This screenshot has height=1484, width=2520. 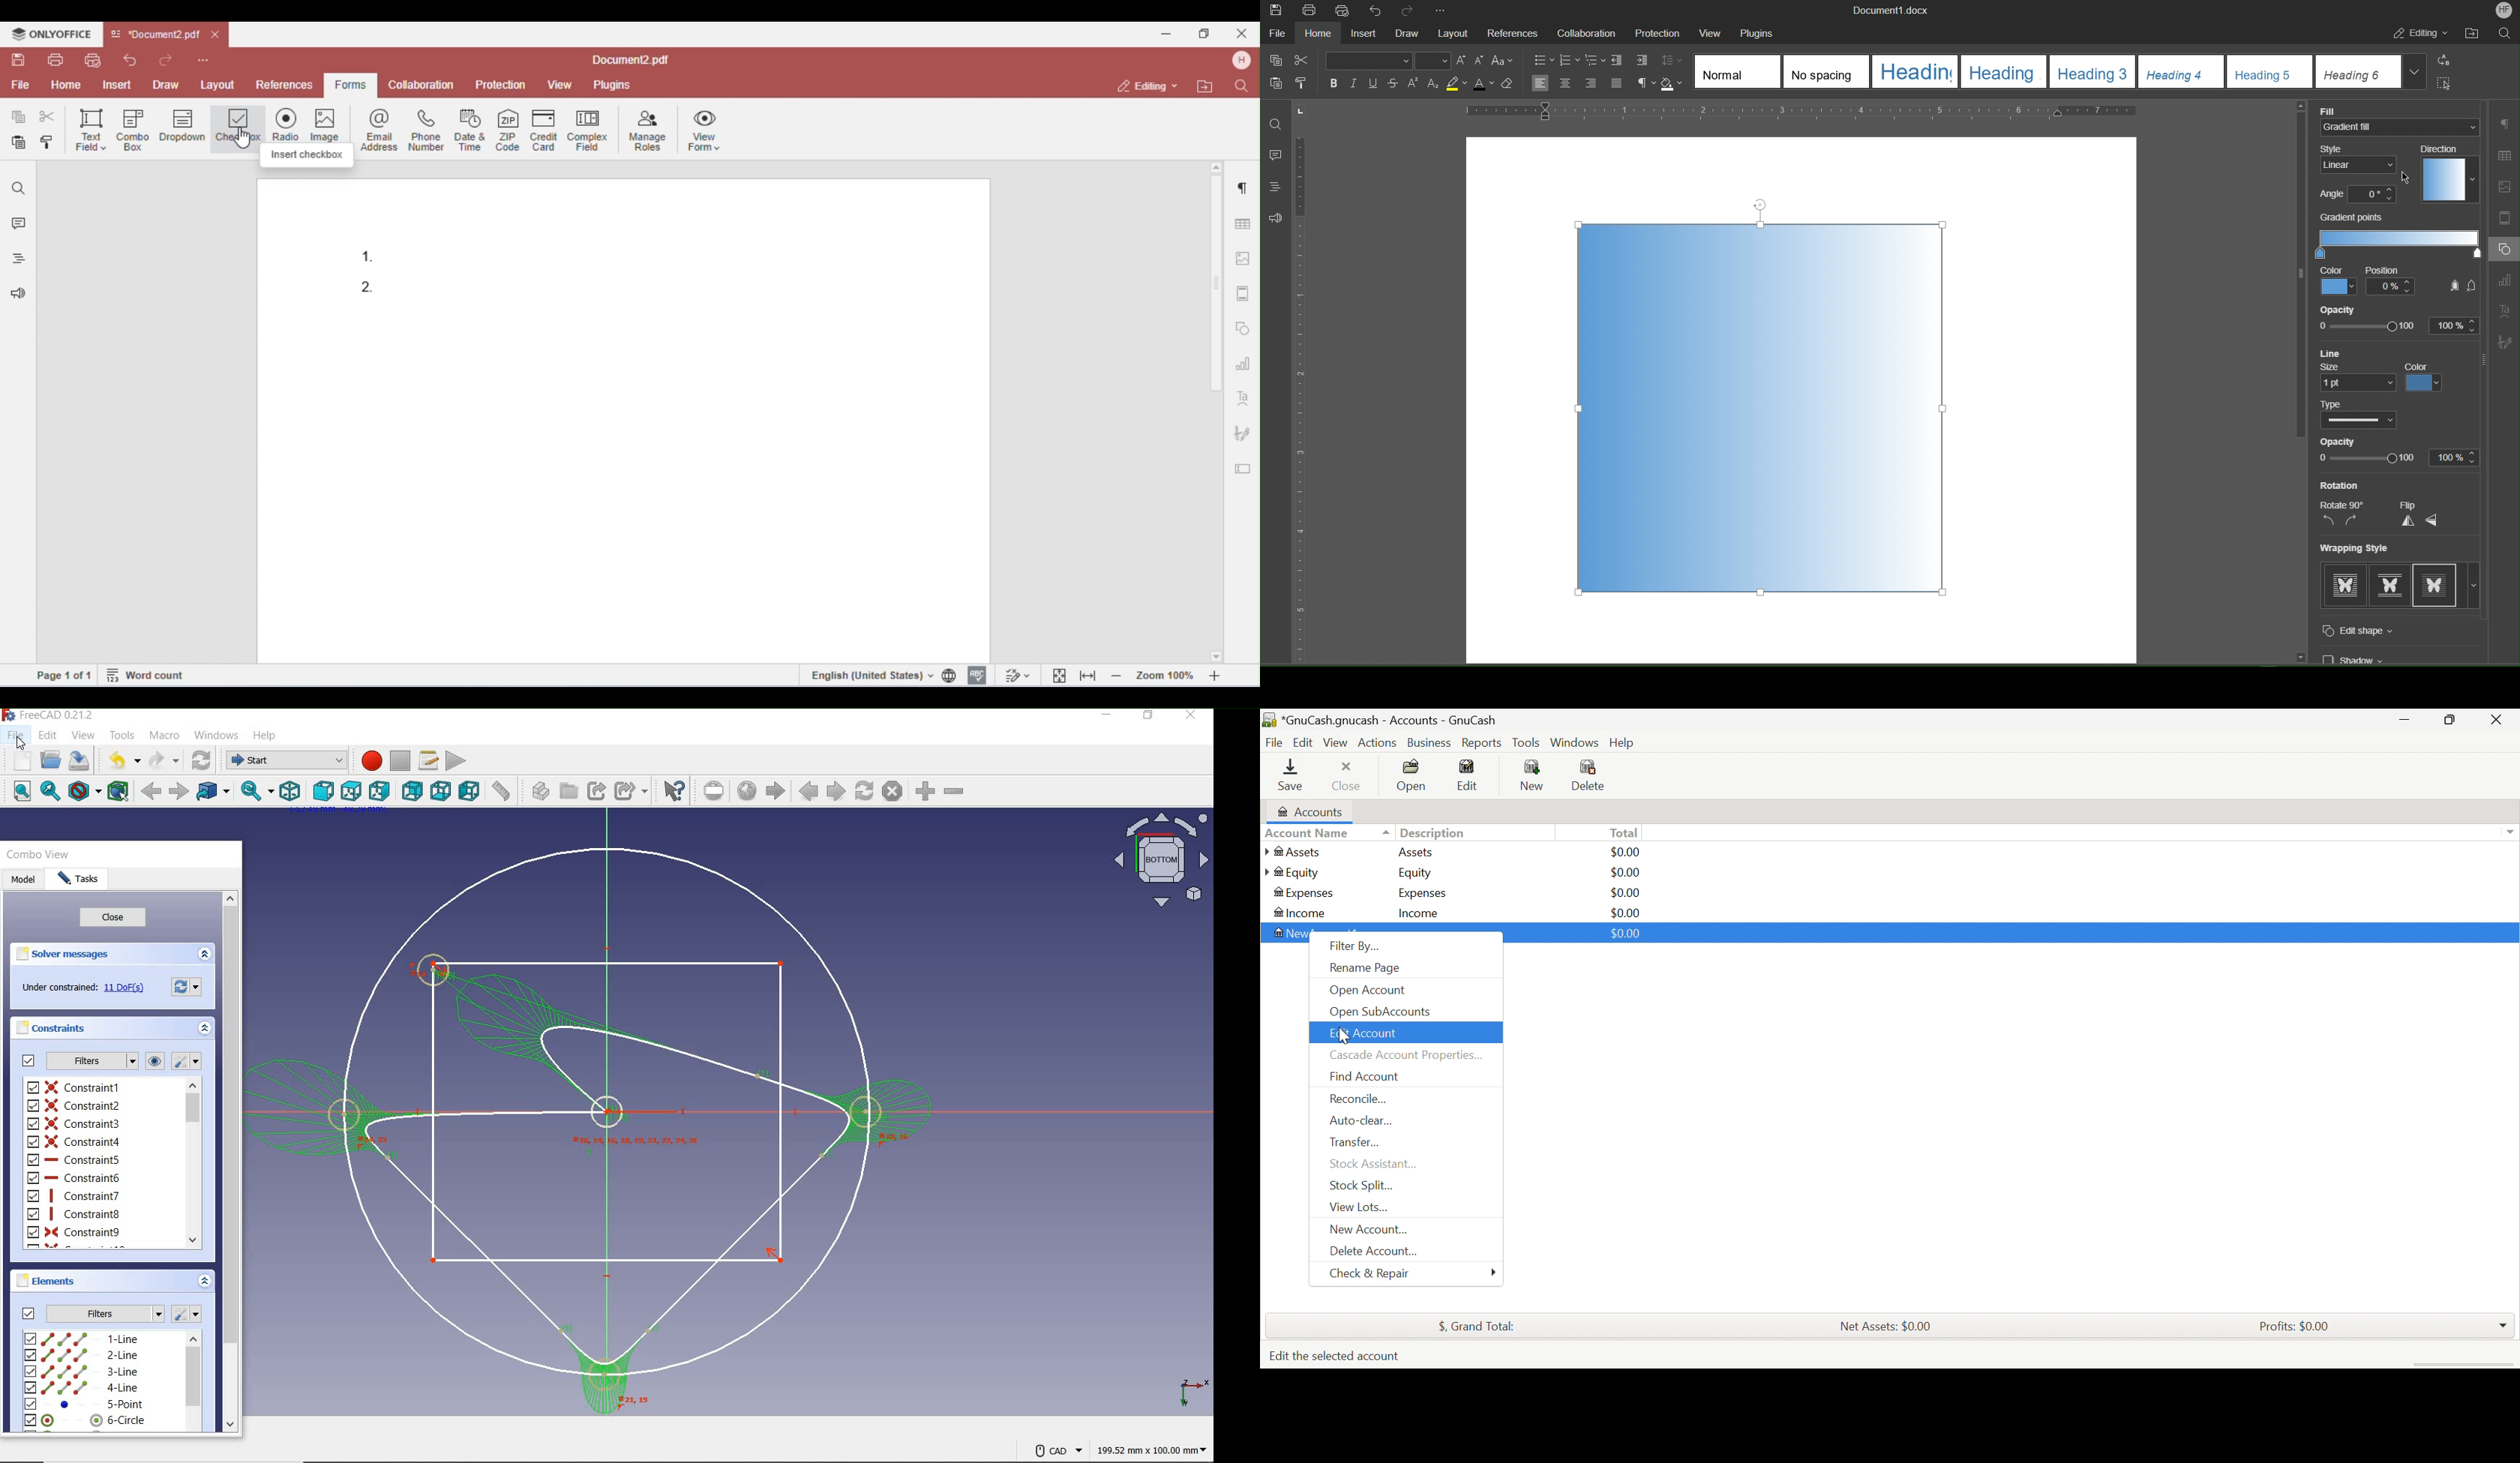 What do you see at coordinates (2368, 460) in the screenshot?
I see `0- 100` at bounding box center [2368, 460].